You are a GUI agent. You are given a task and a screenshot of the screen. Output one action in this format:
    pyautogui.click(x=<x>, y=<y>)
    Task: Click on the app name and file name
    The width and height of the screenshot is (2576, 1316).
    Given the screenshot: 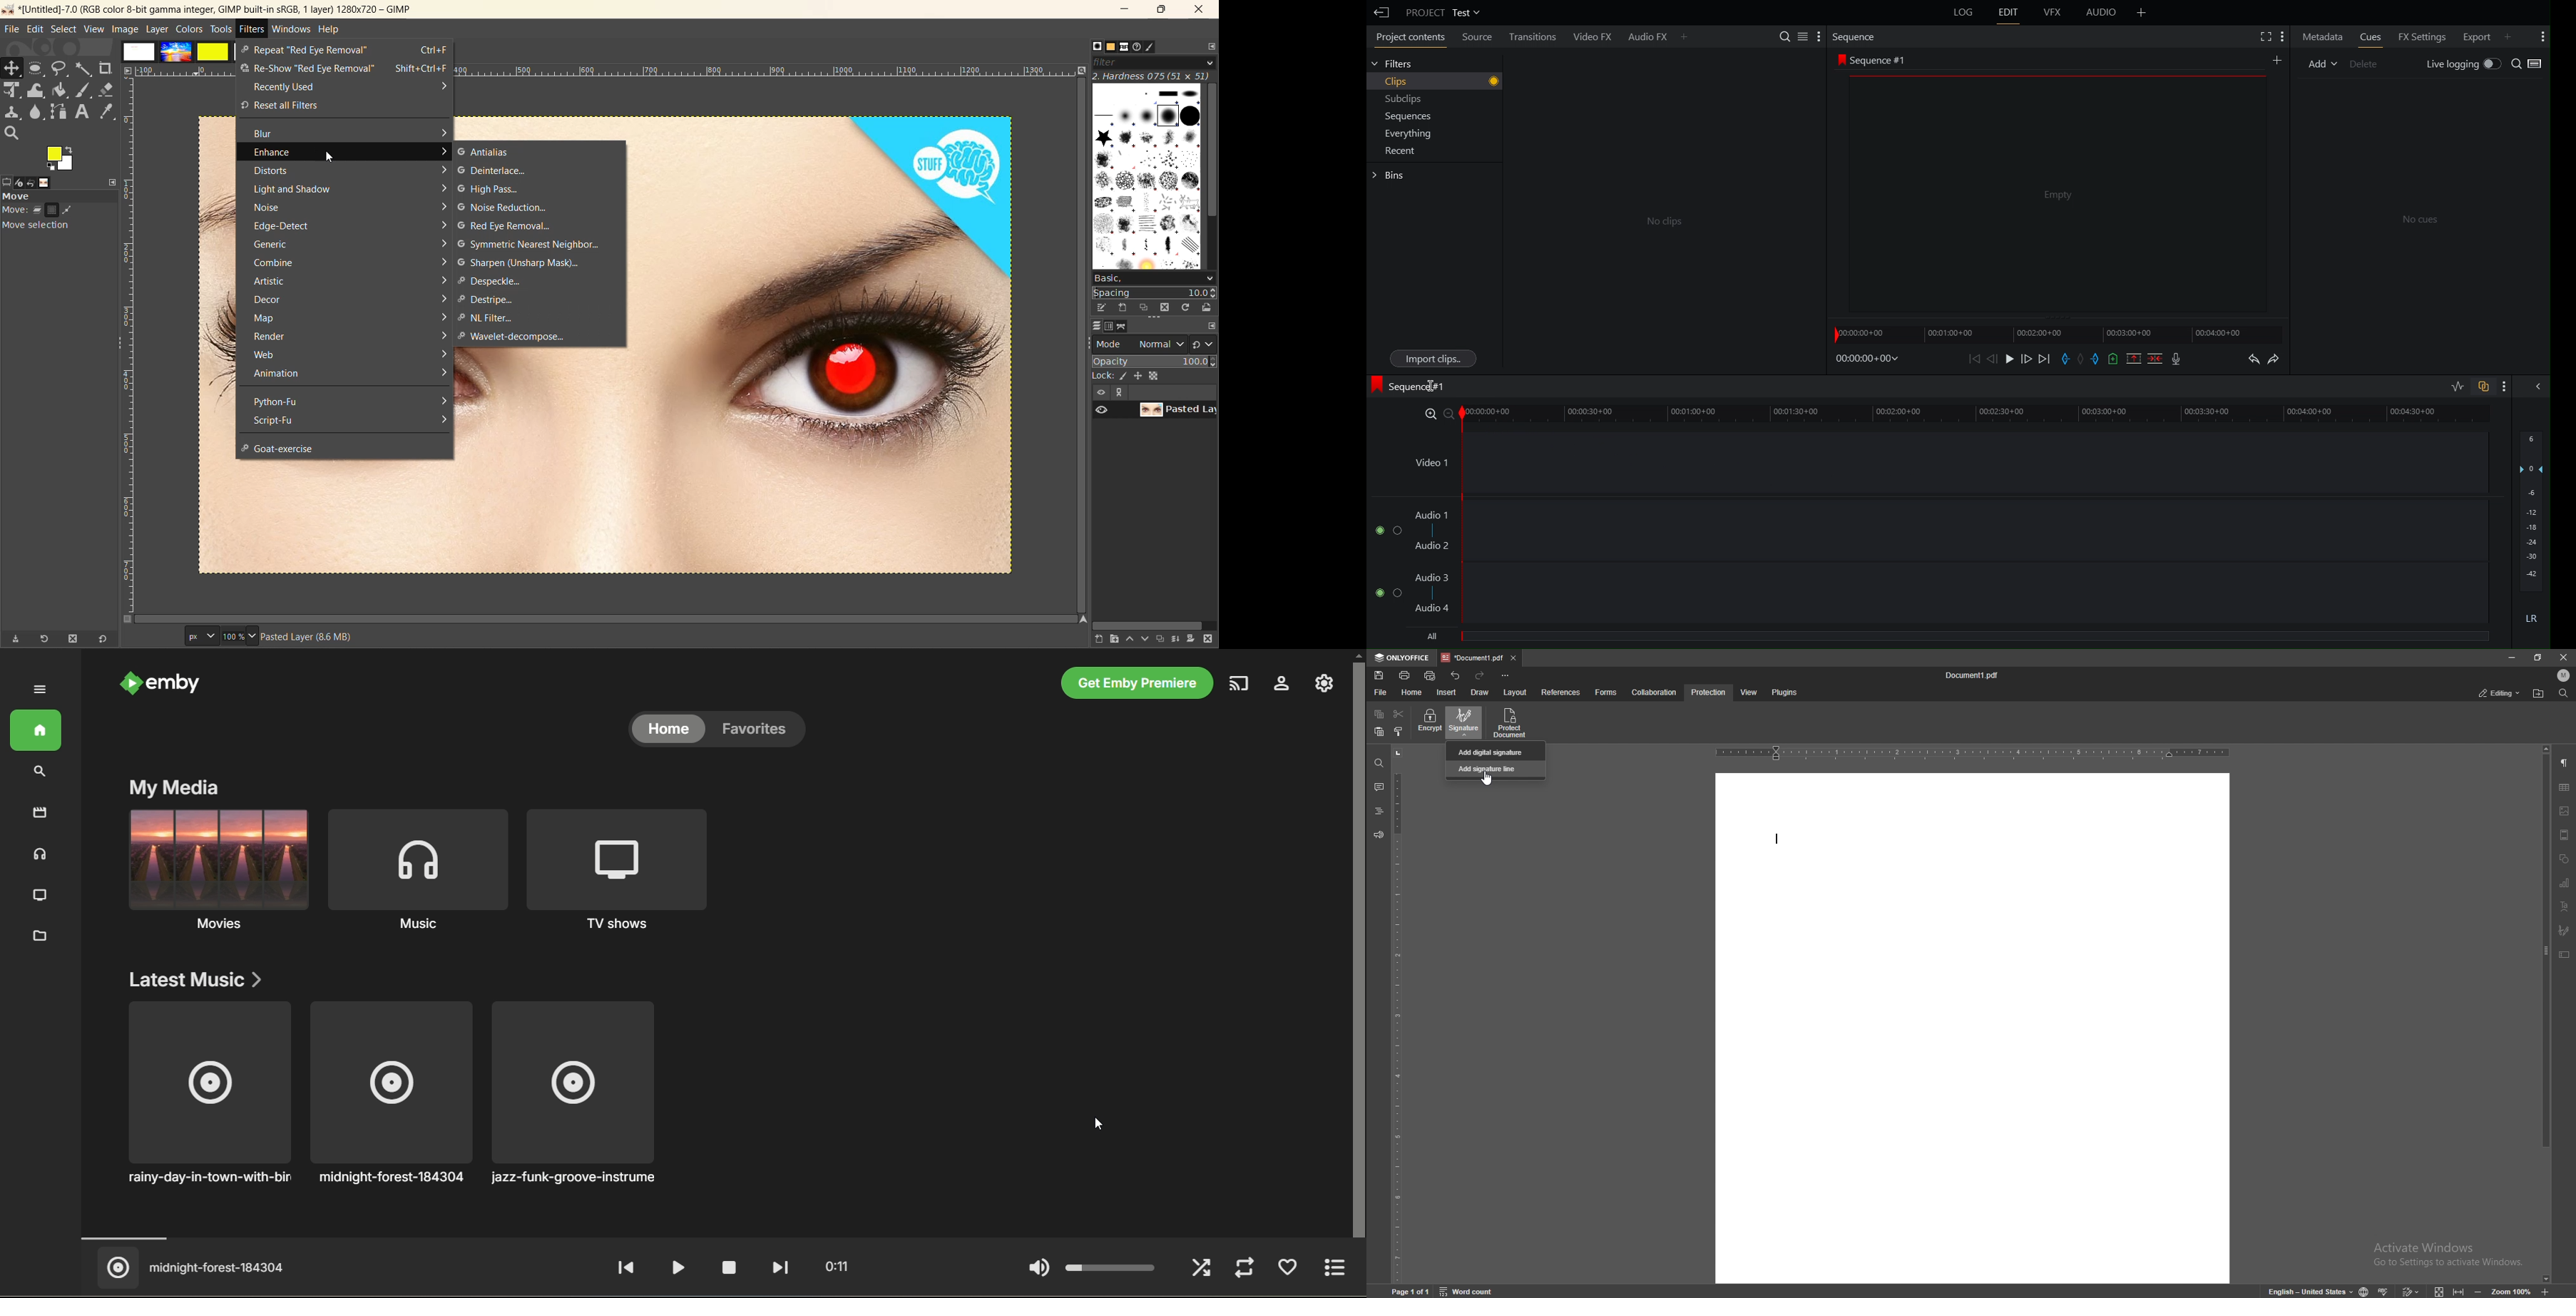 What is the action you would take?
    pyautogui.click(x=213, y=8)
    